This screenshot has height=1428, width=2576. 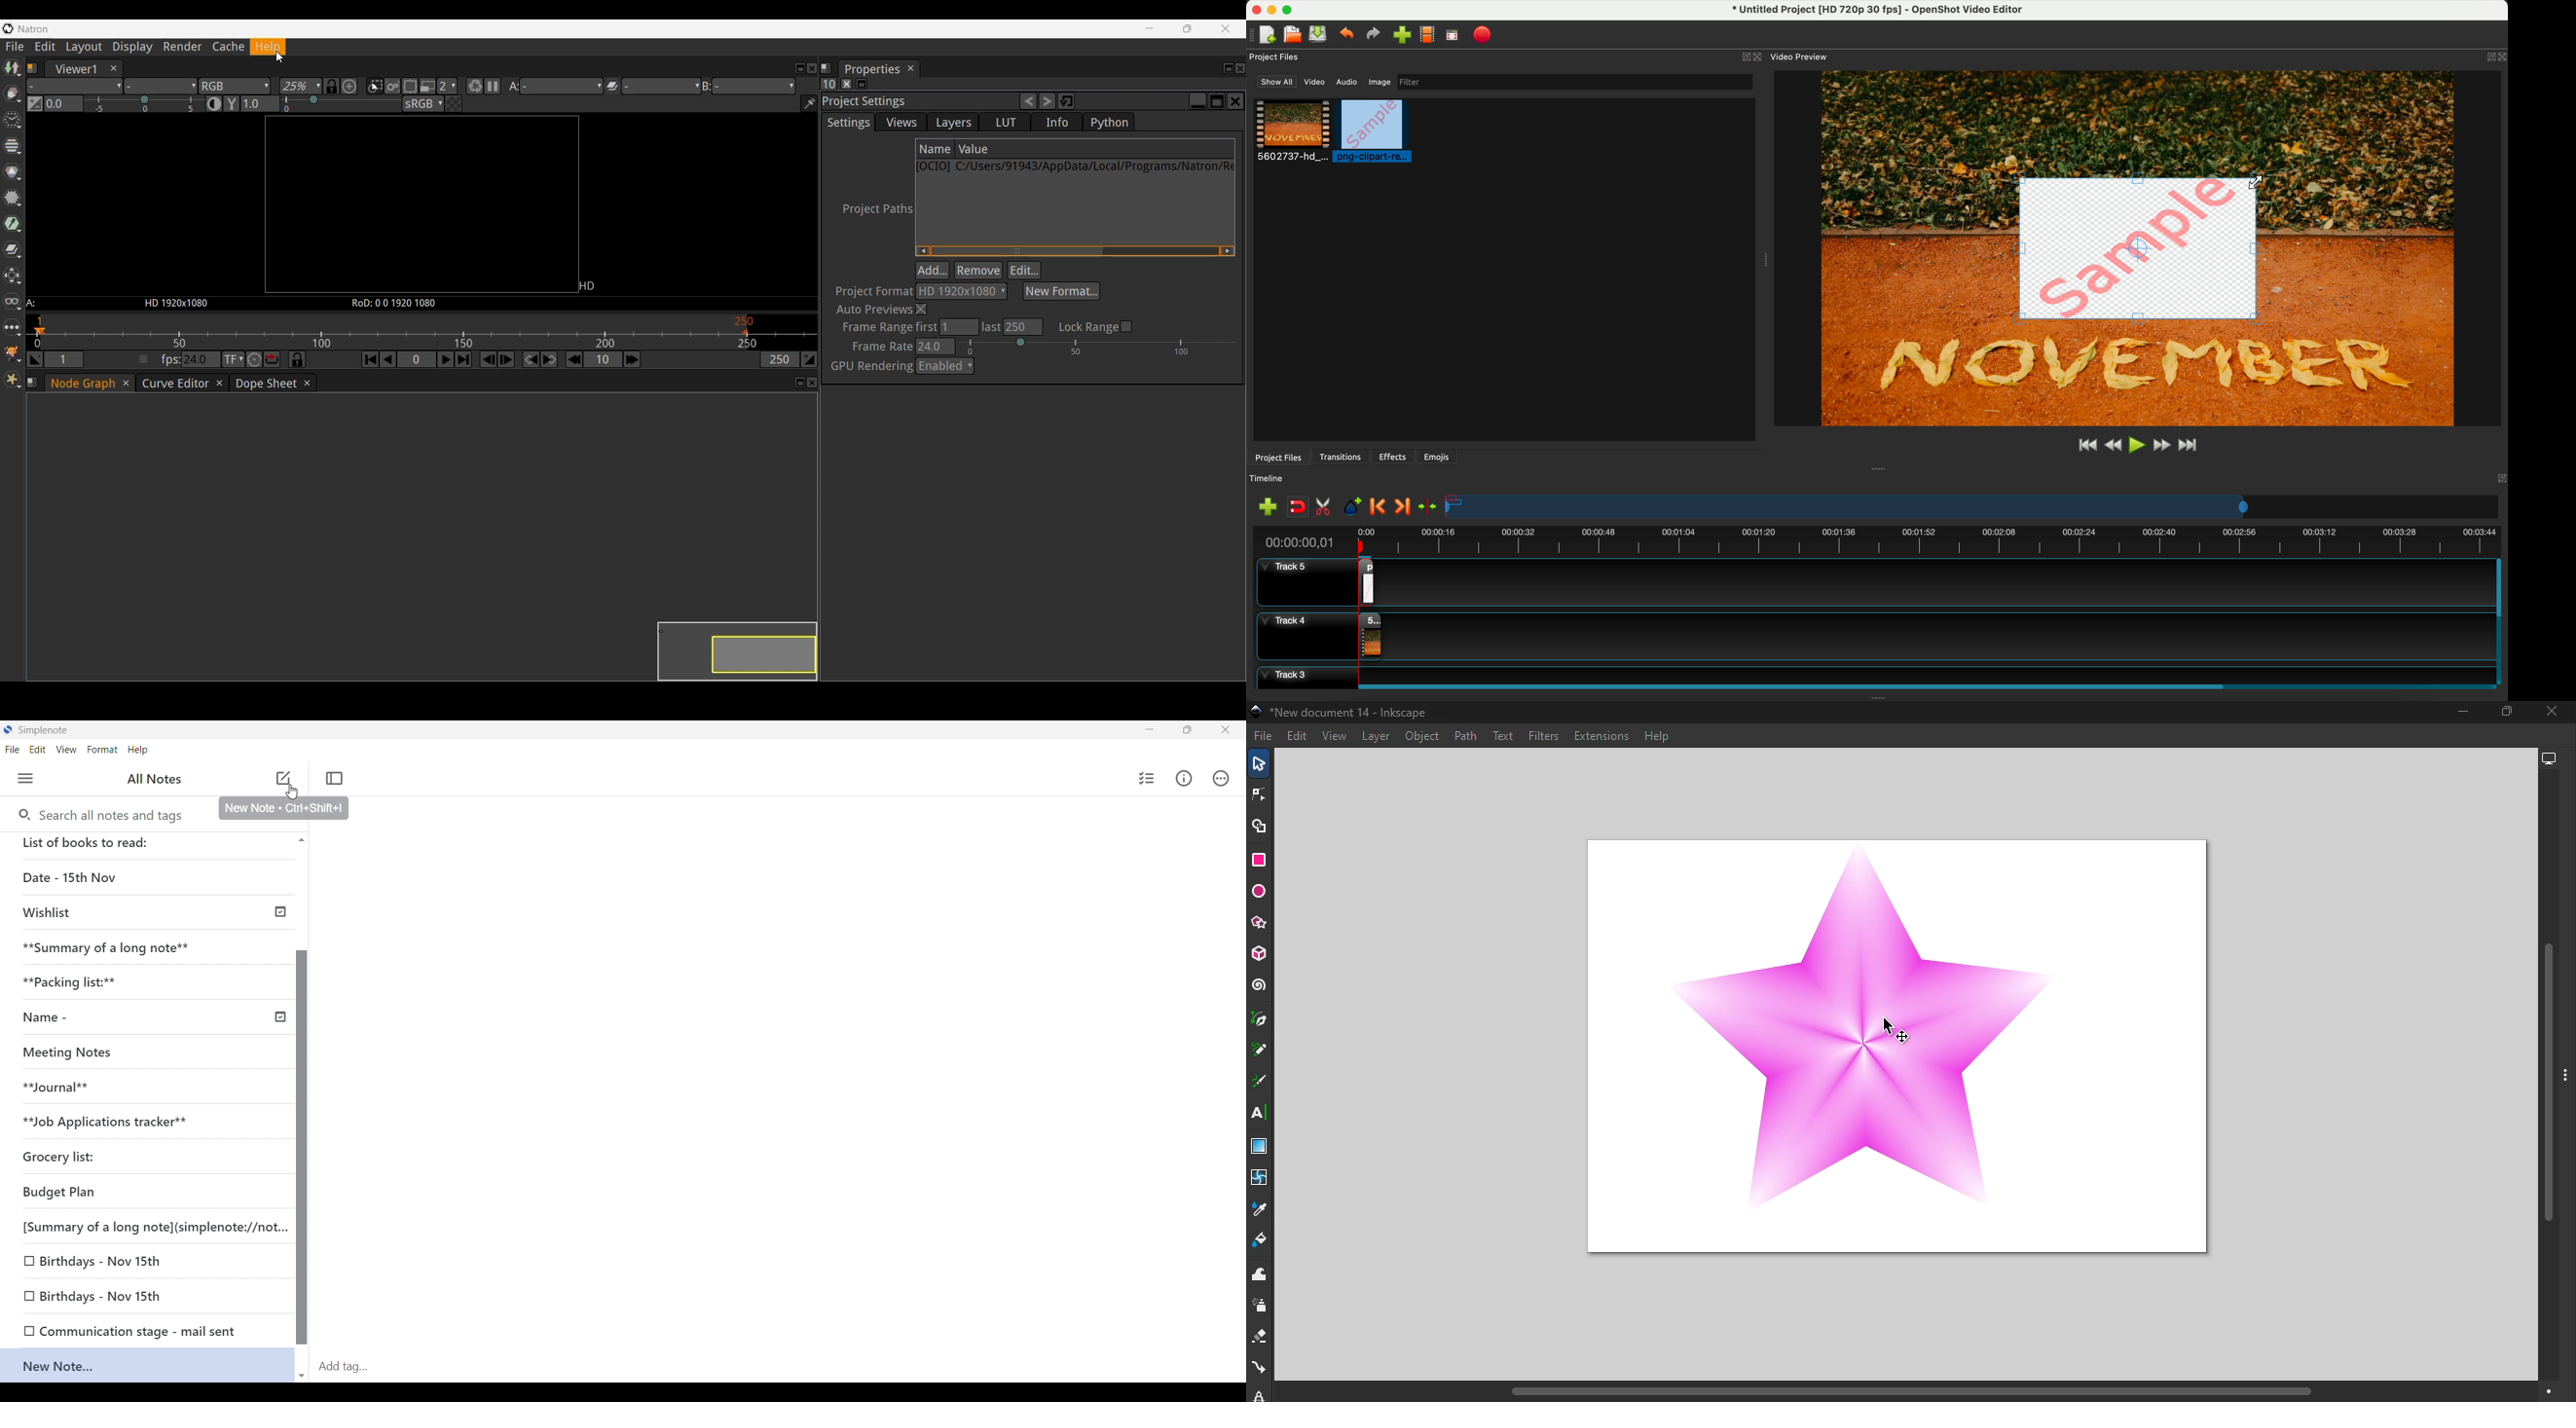 What do you see at coordinates (2500, 621) in the screenshot?
I see `scroll bar` at bounding box center [2500, 621].